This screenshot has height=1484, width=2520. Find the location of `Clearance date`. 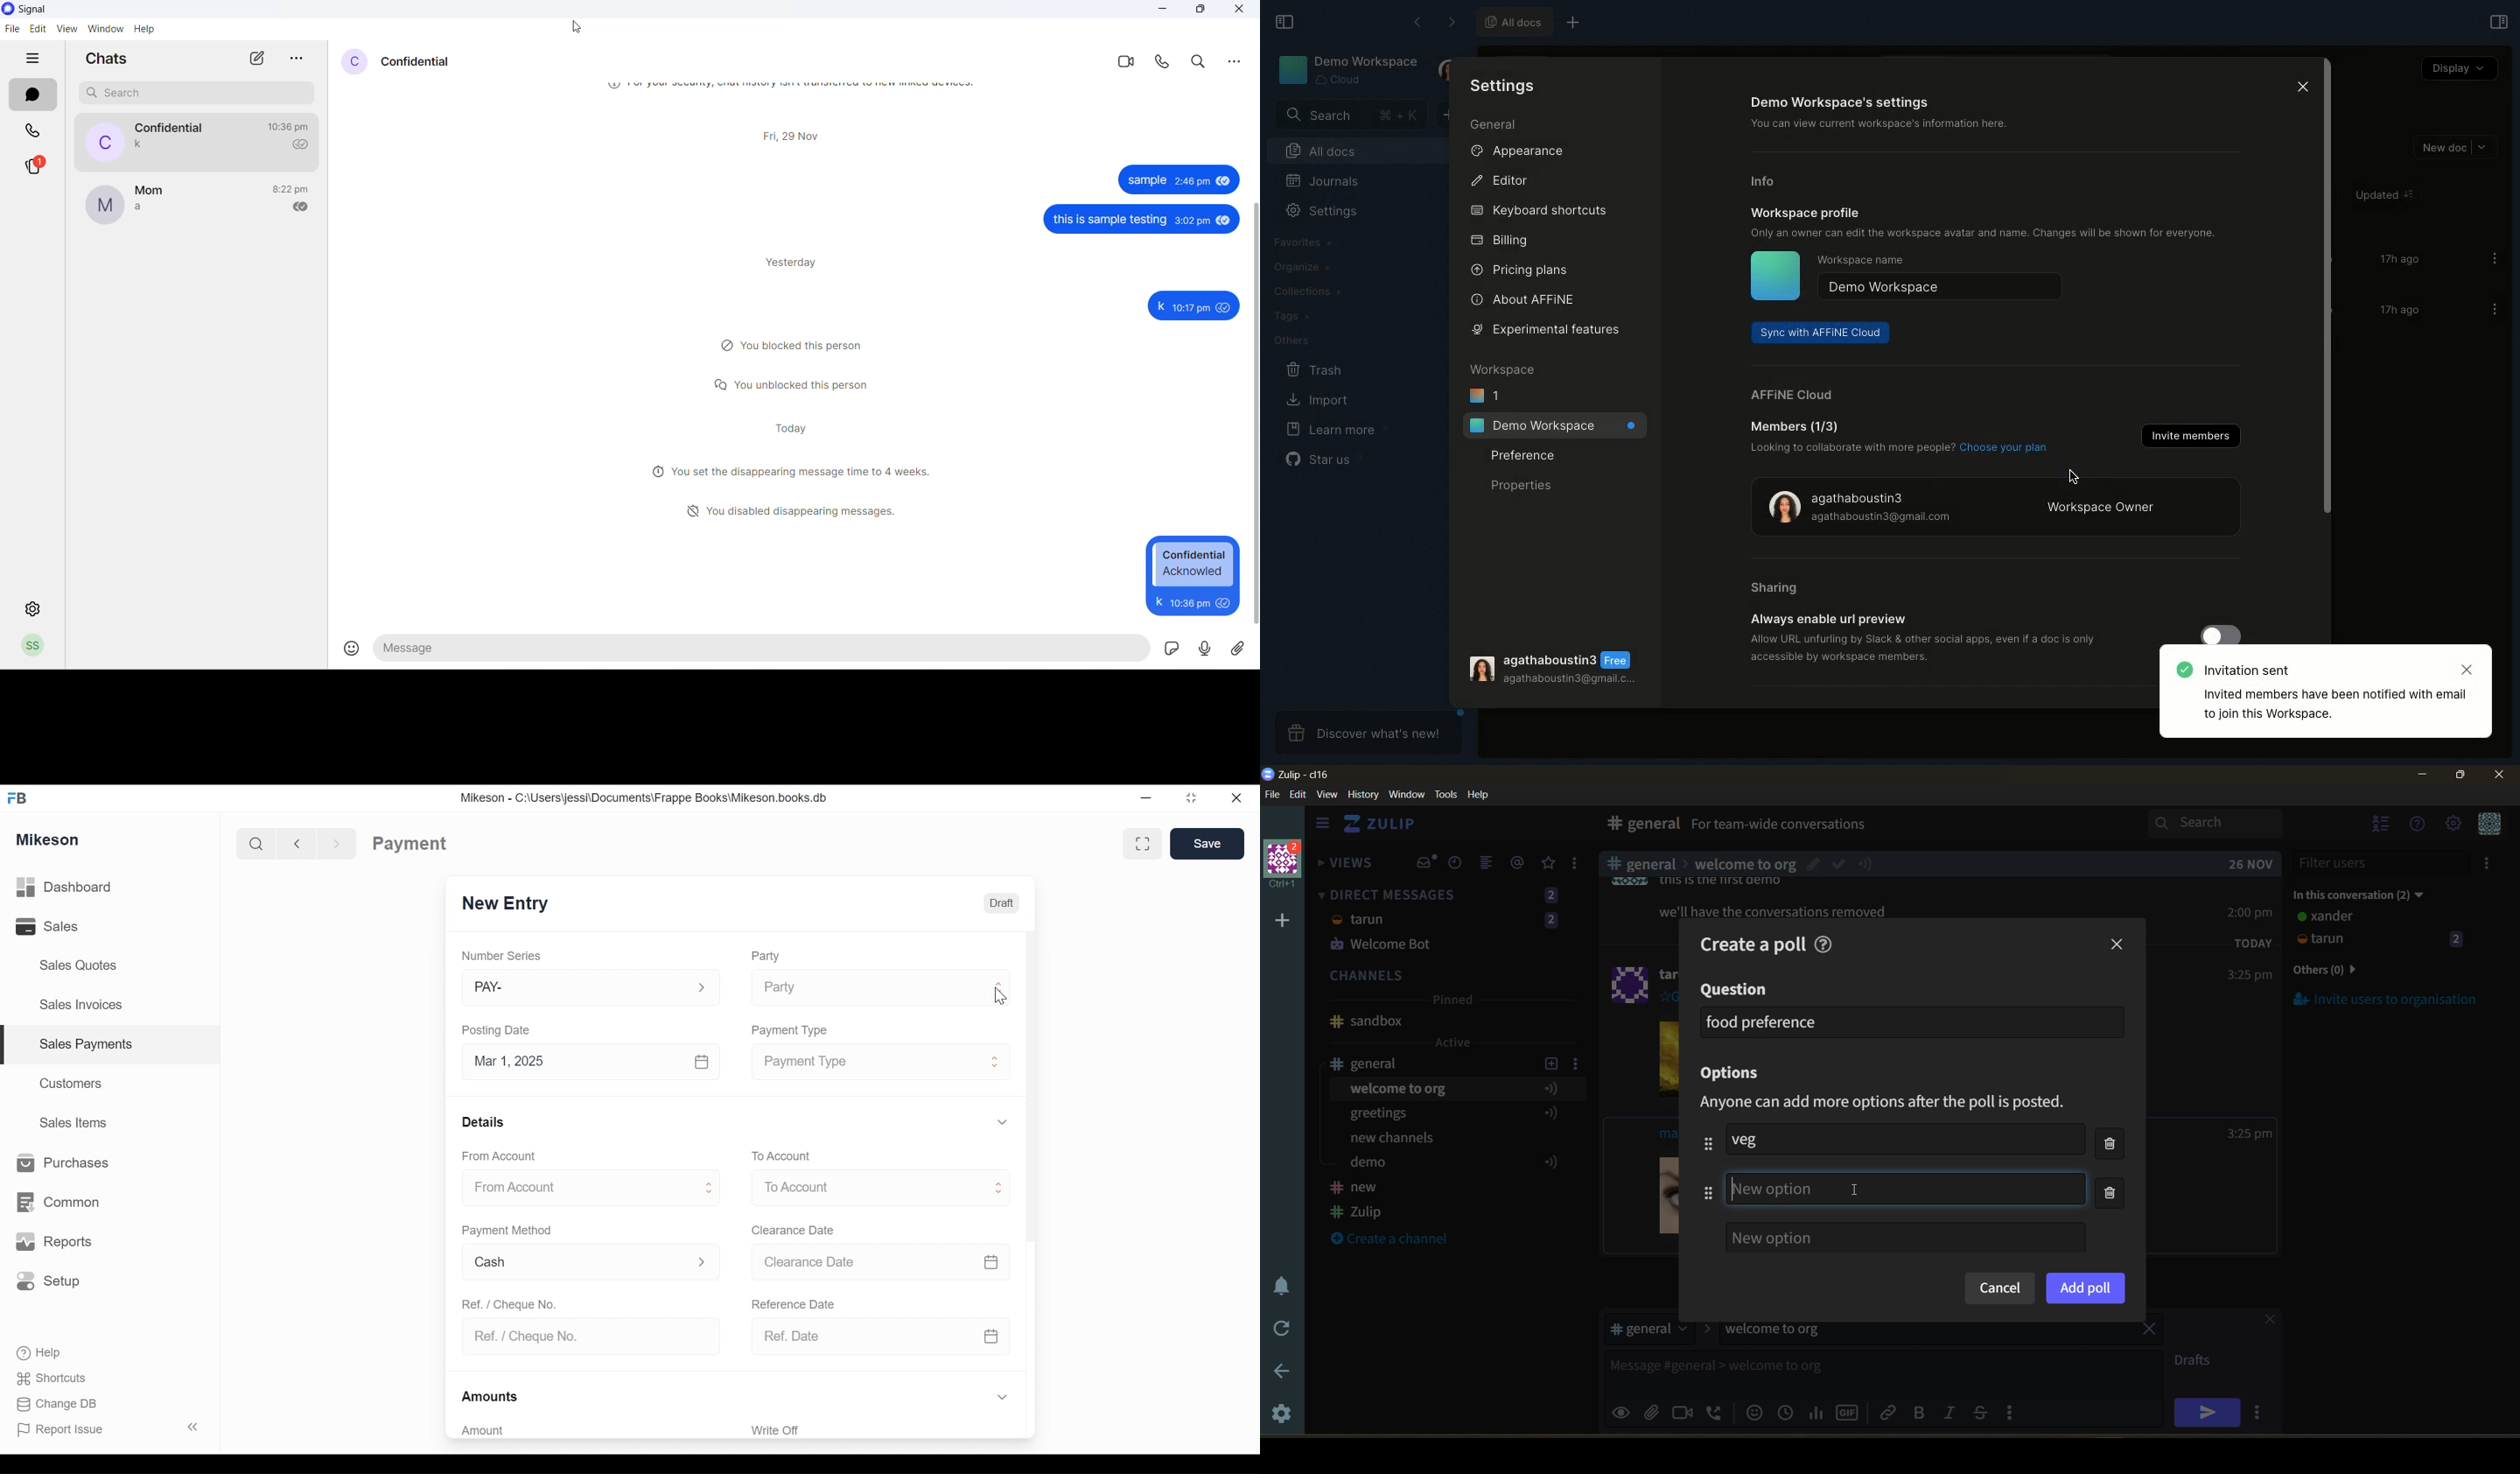

Clearance date is located at coordinates (885, 1261).